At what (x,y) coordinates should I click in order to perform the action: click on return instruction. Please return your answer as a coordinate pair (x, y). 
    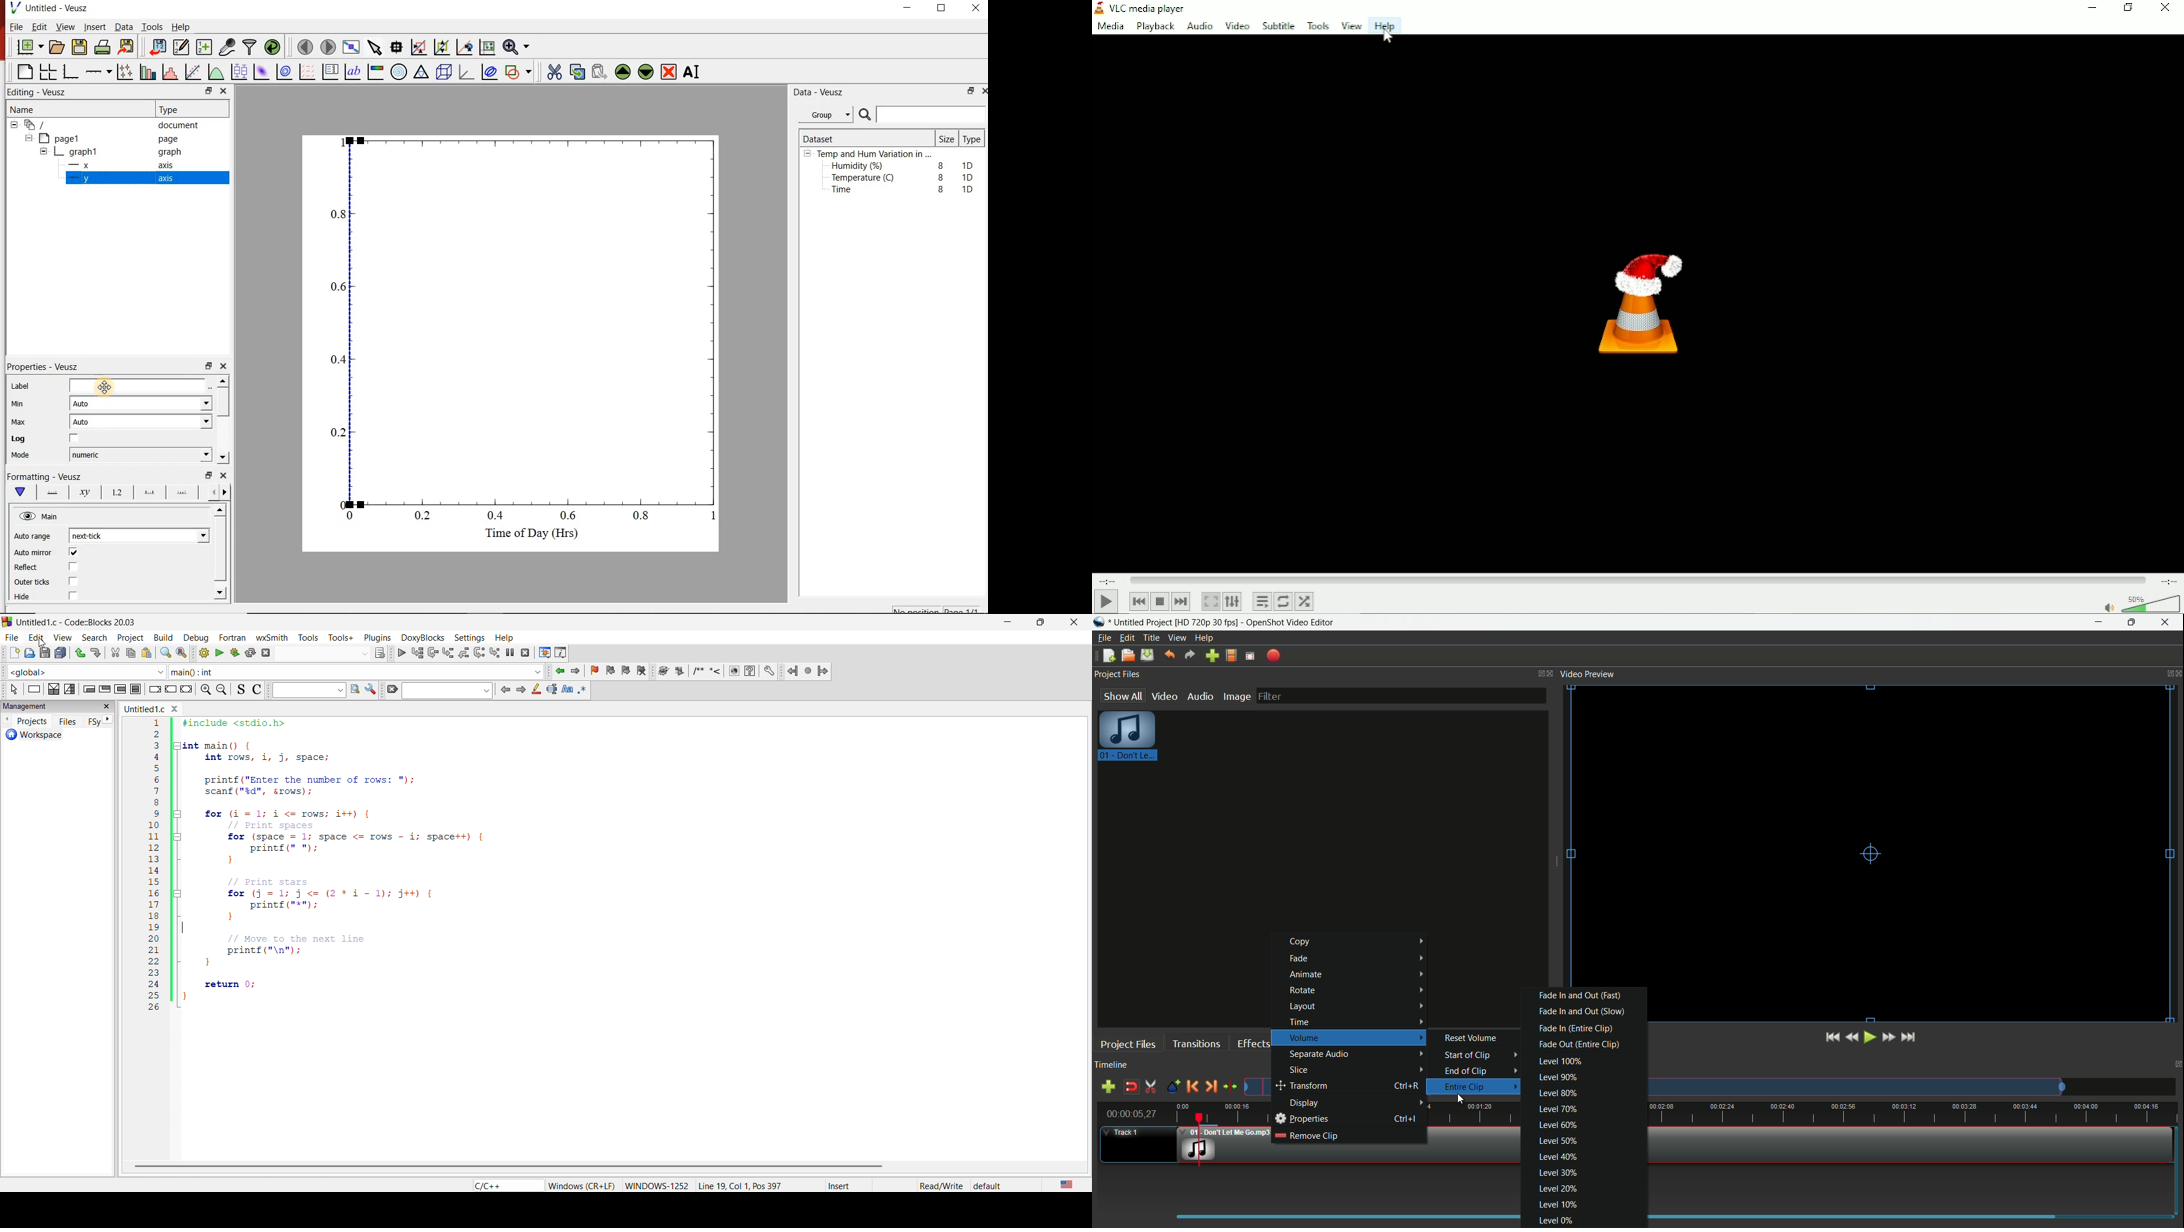
    Looking at the image, I should click on (187, 691).